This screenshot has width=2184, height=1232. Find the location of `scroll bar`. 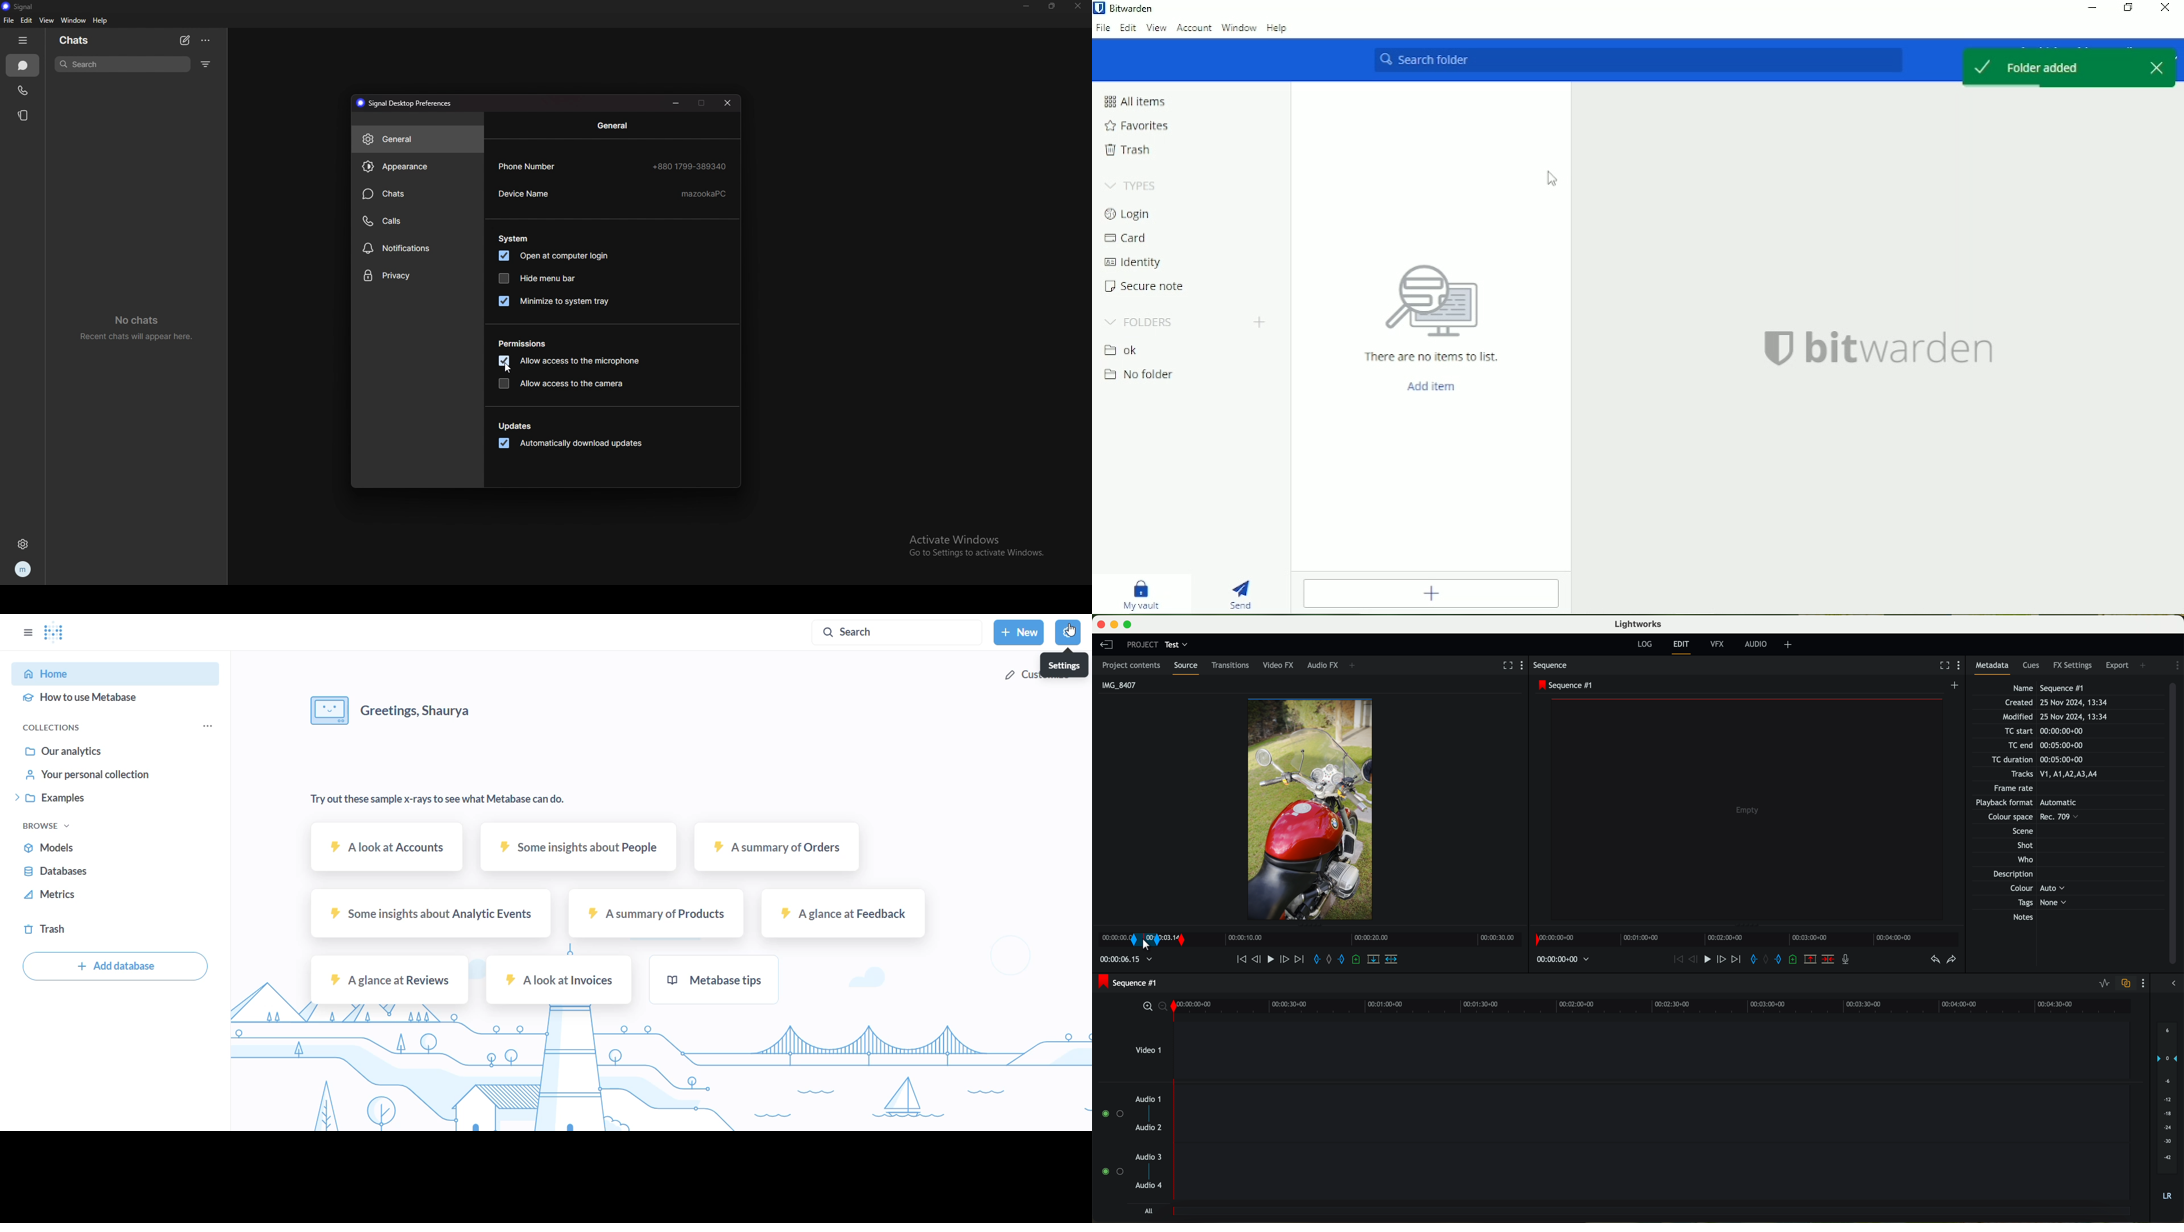

scroll bar is located at coordinates (2177, 825).